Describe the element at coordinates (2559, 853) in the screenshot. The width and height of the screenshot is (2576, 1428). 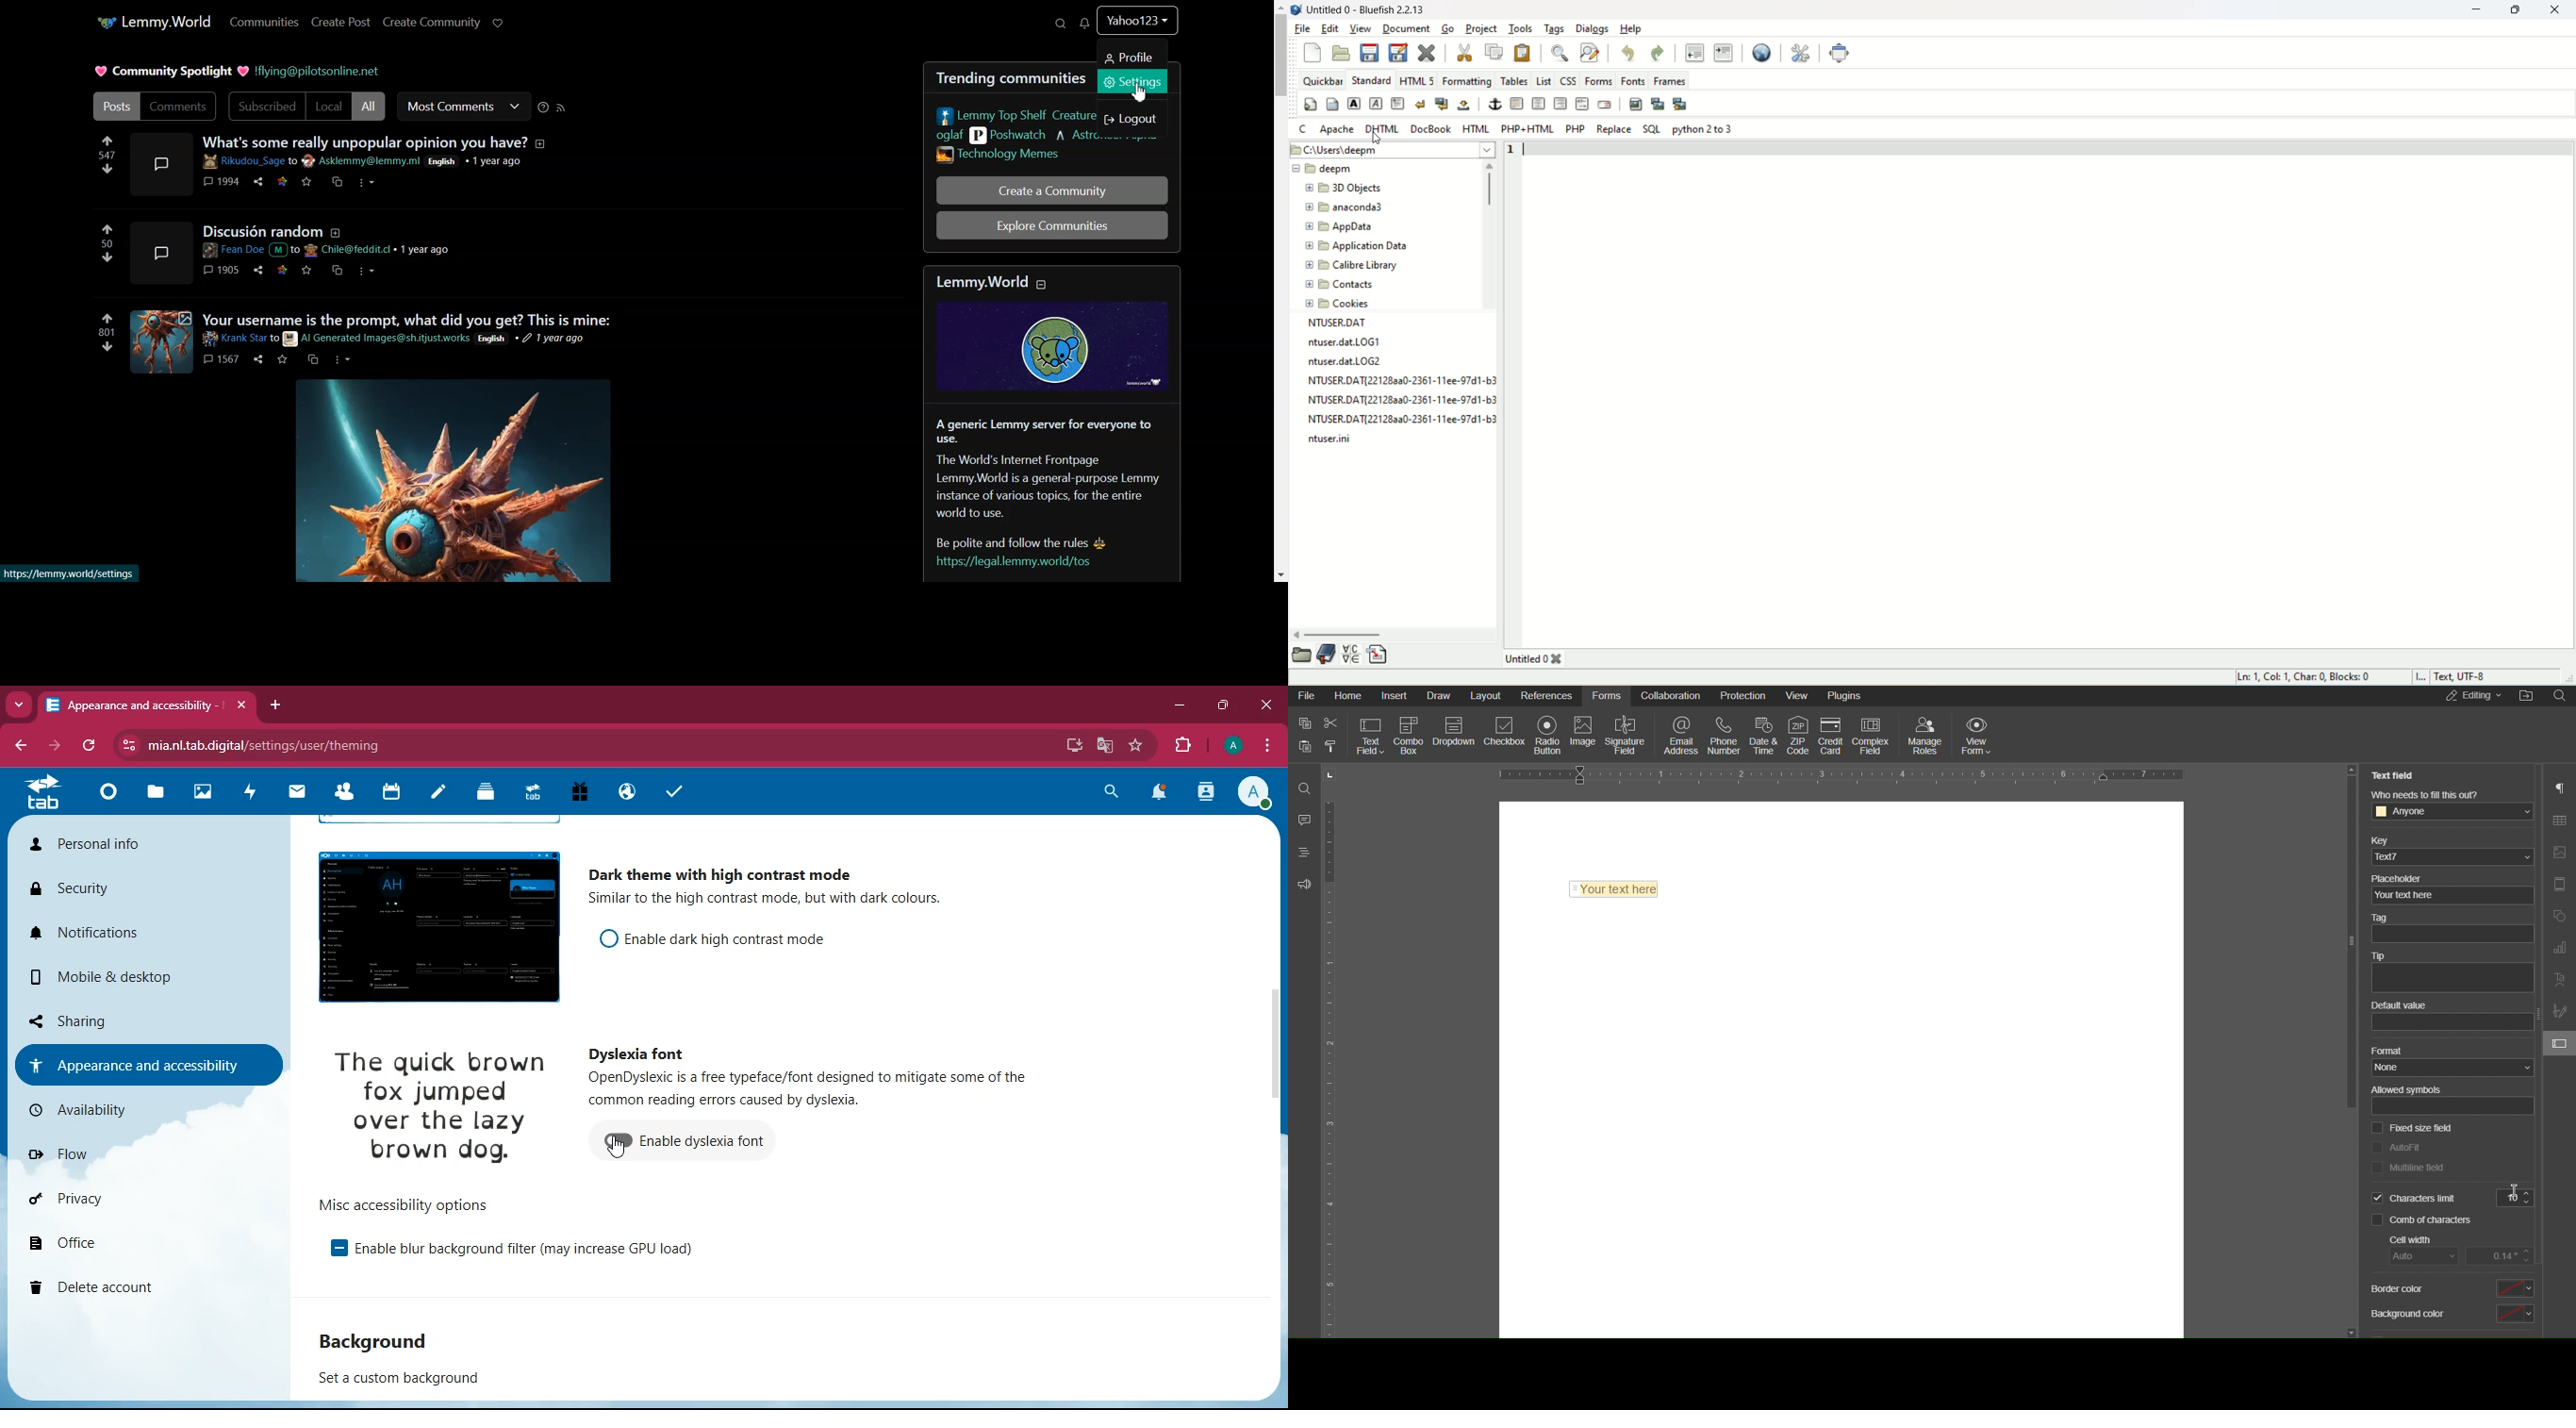
I see `Image Settings` at that location.